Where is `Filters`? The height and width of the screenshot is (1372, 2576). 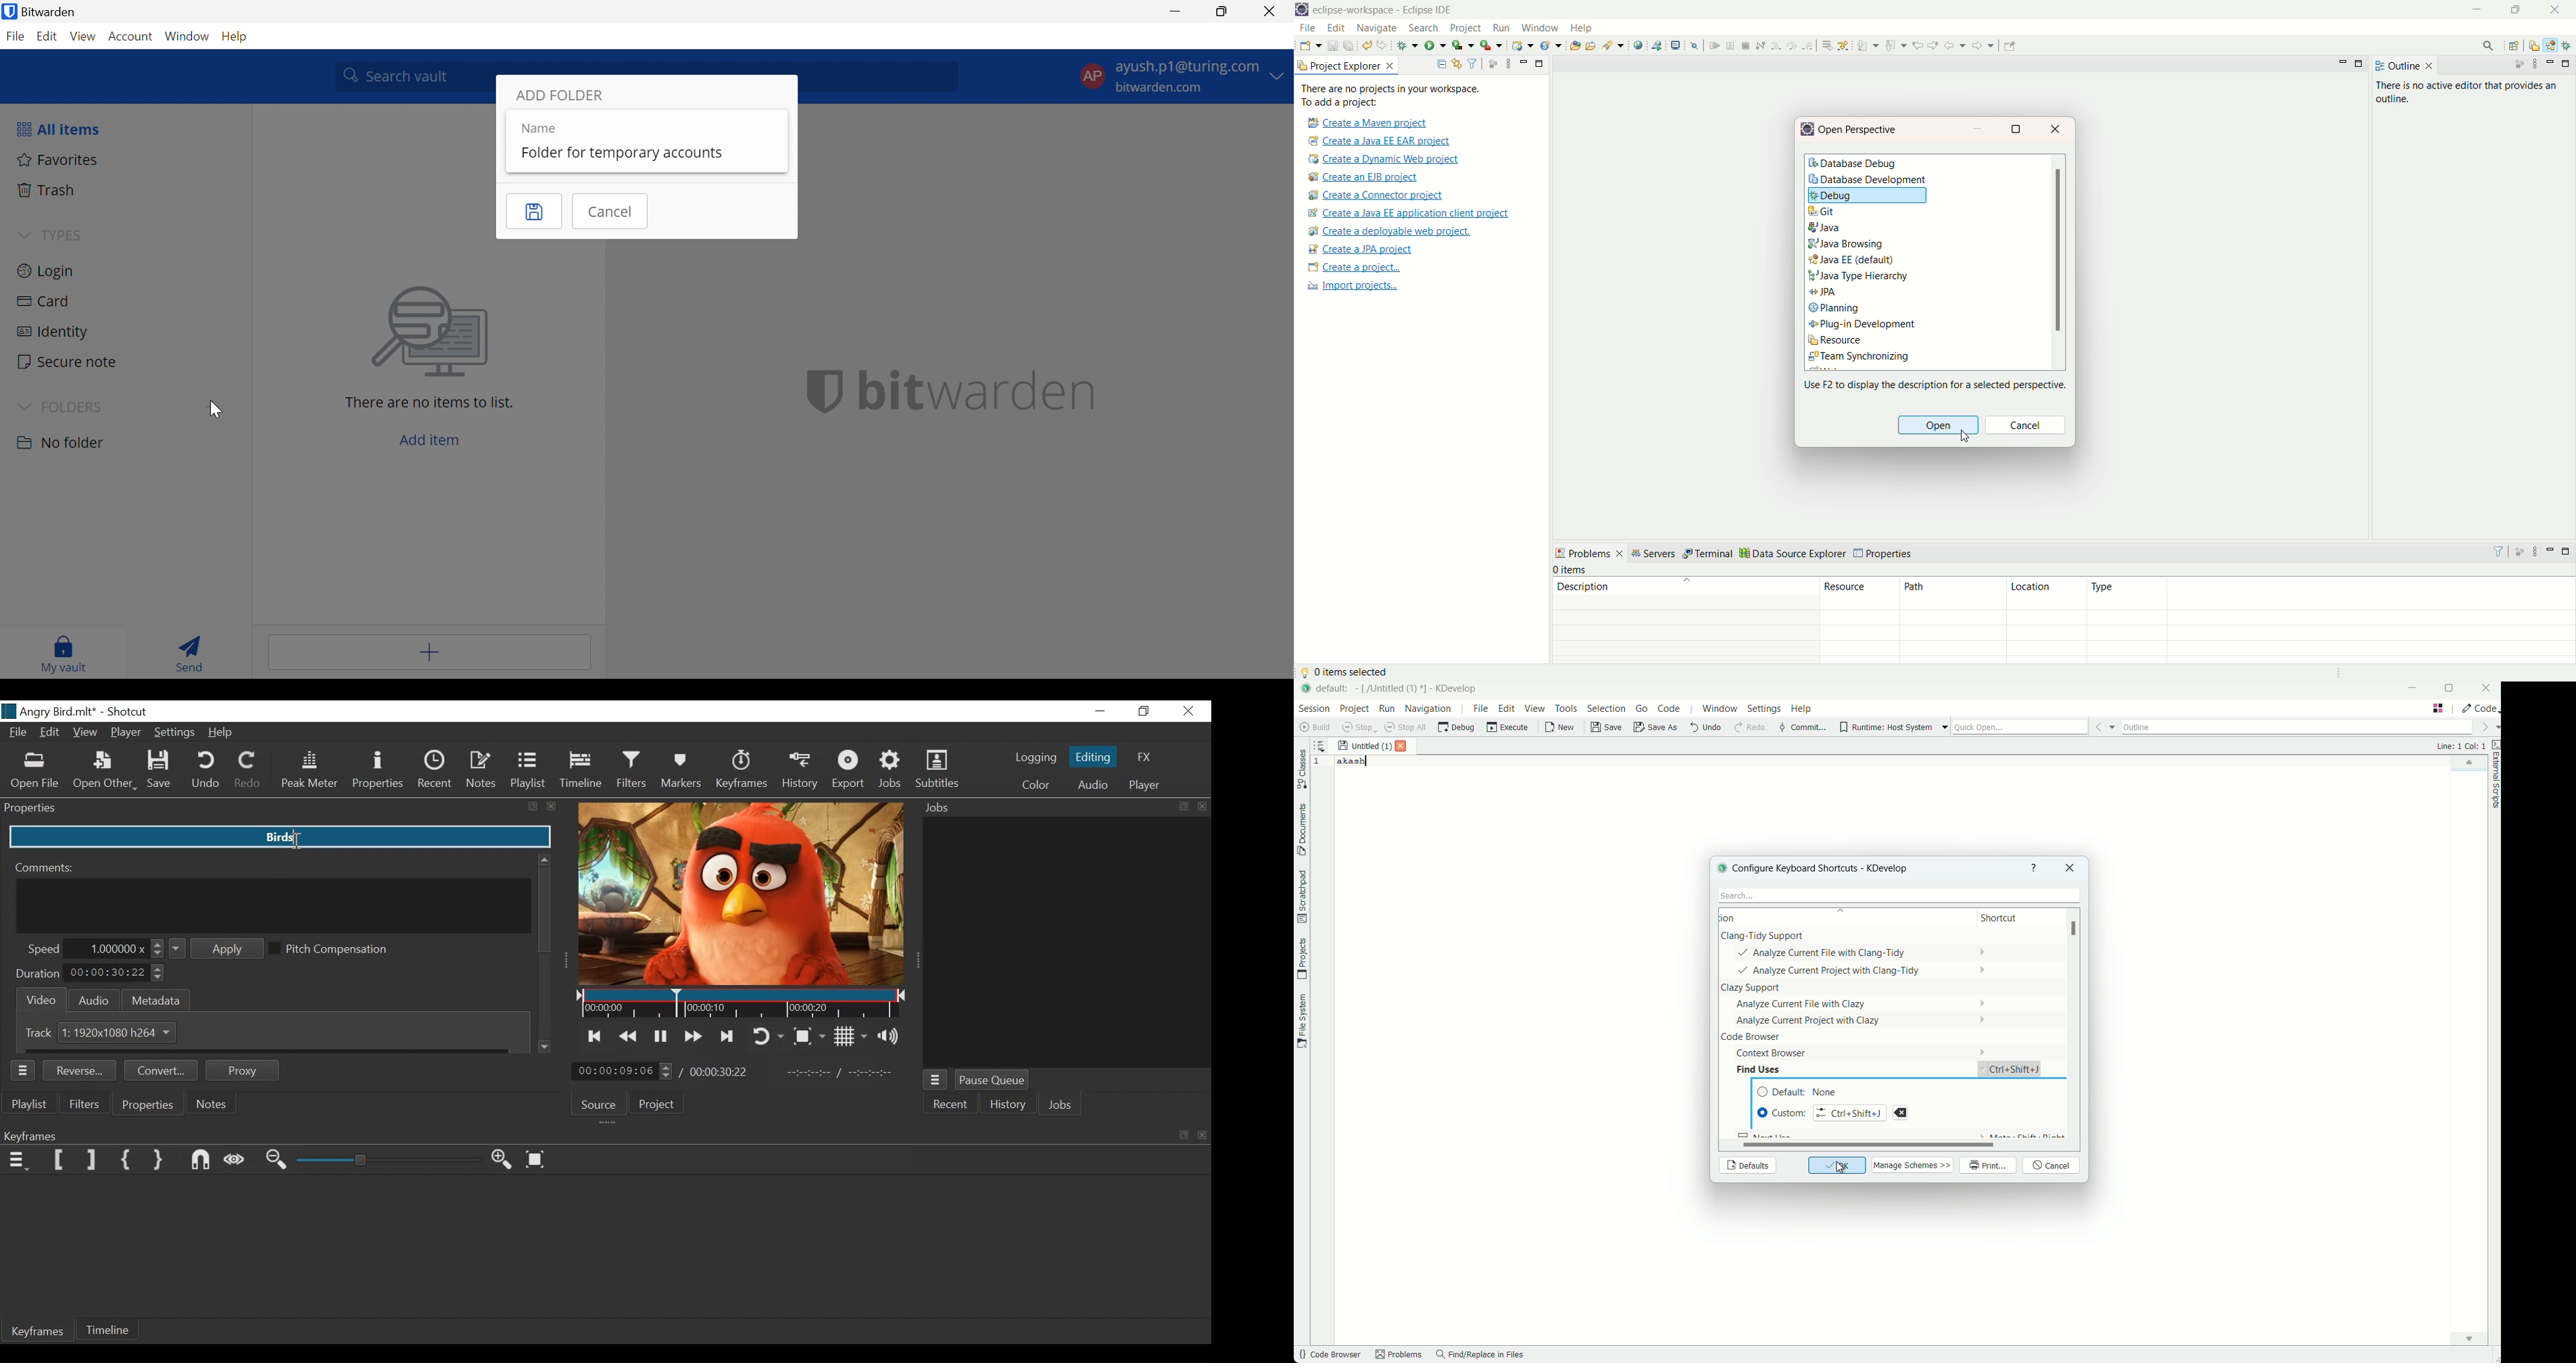
Filters is located at coordinates (86, 1104).